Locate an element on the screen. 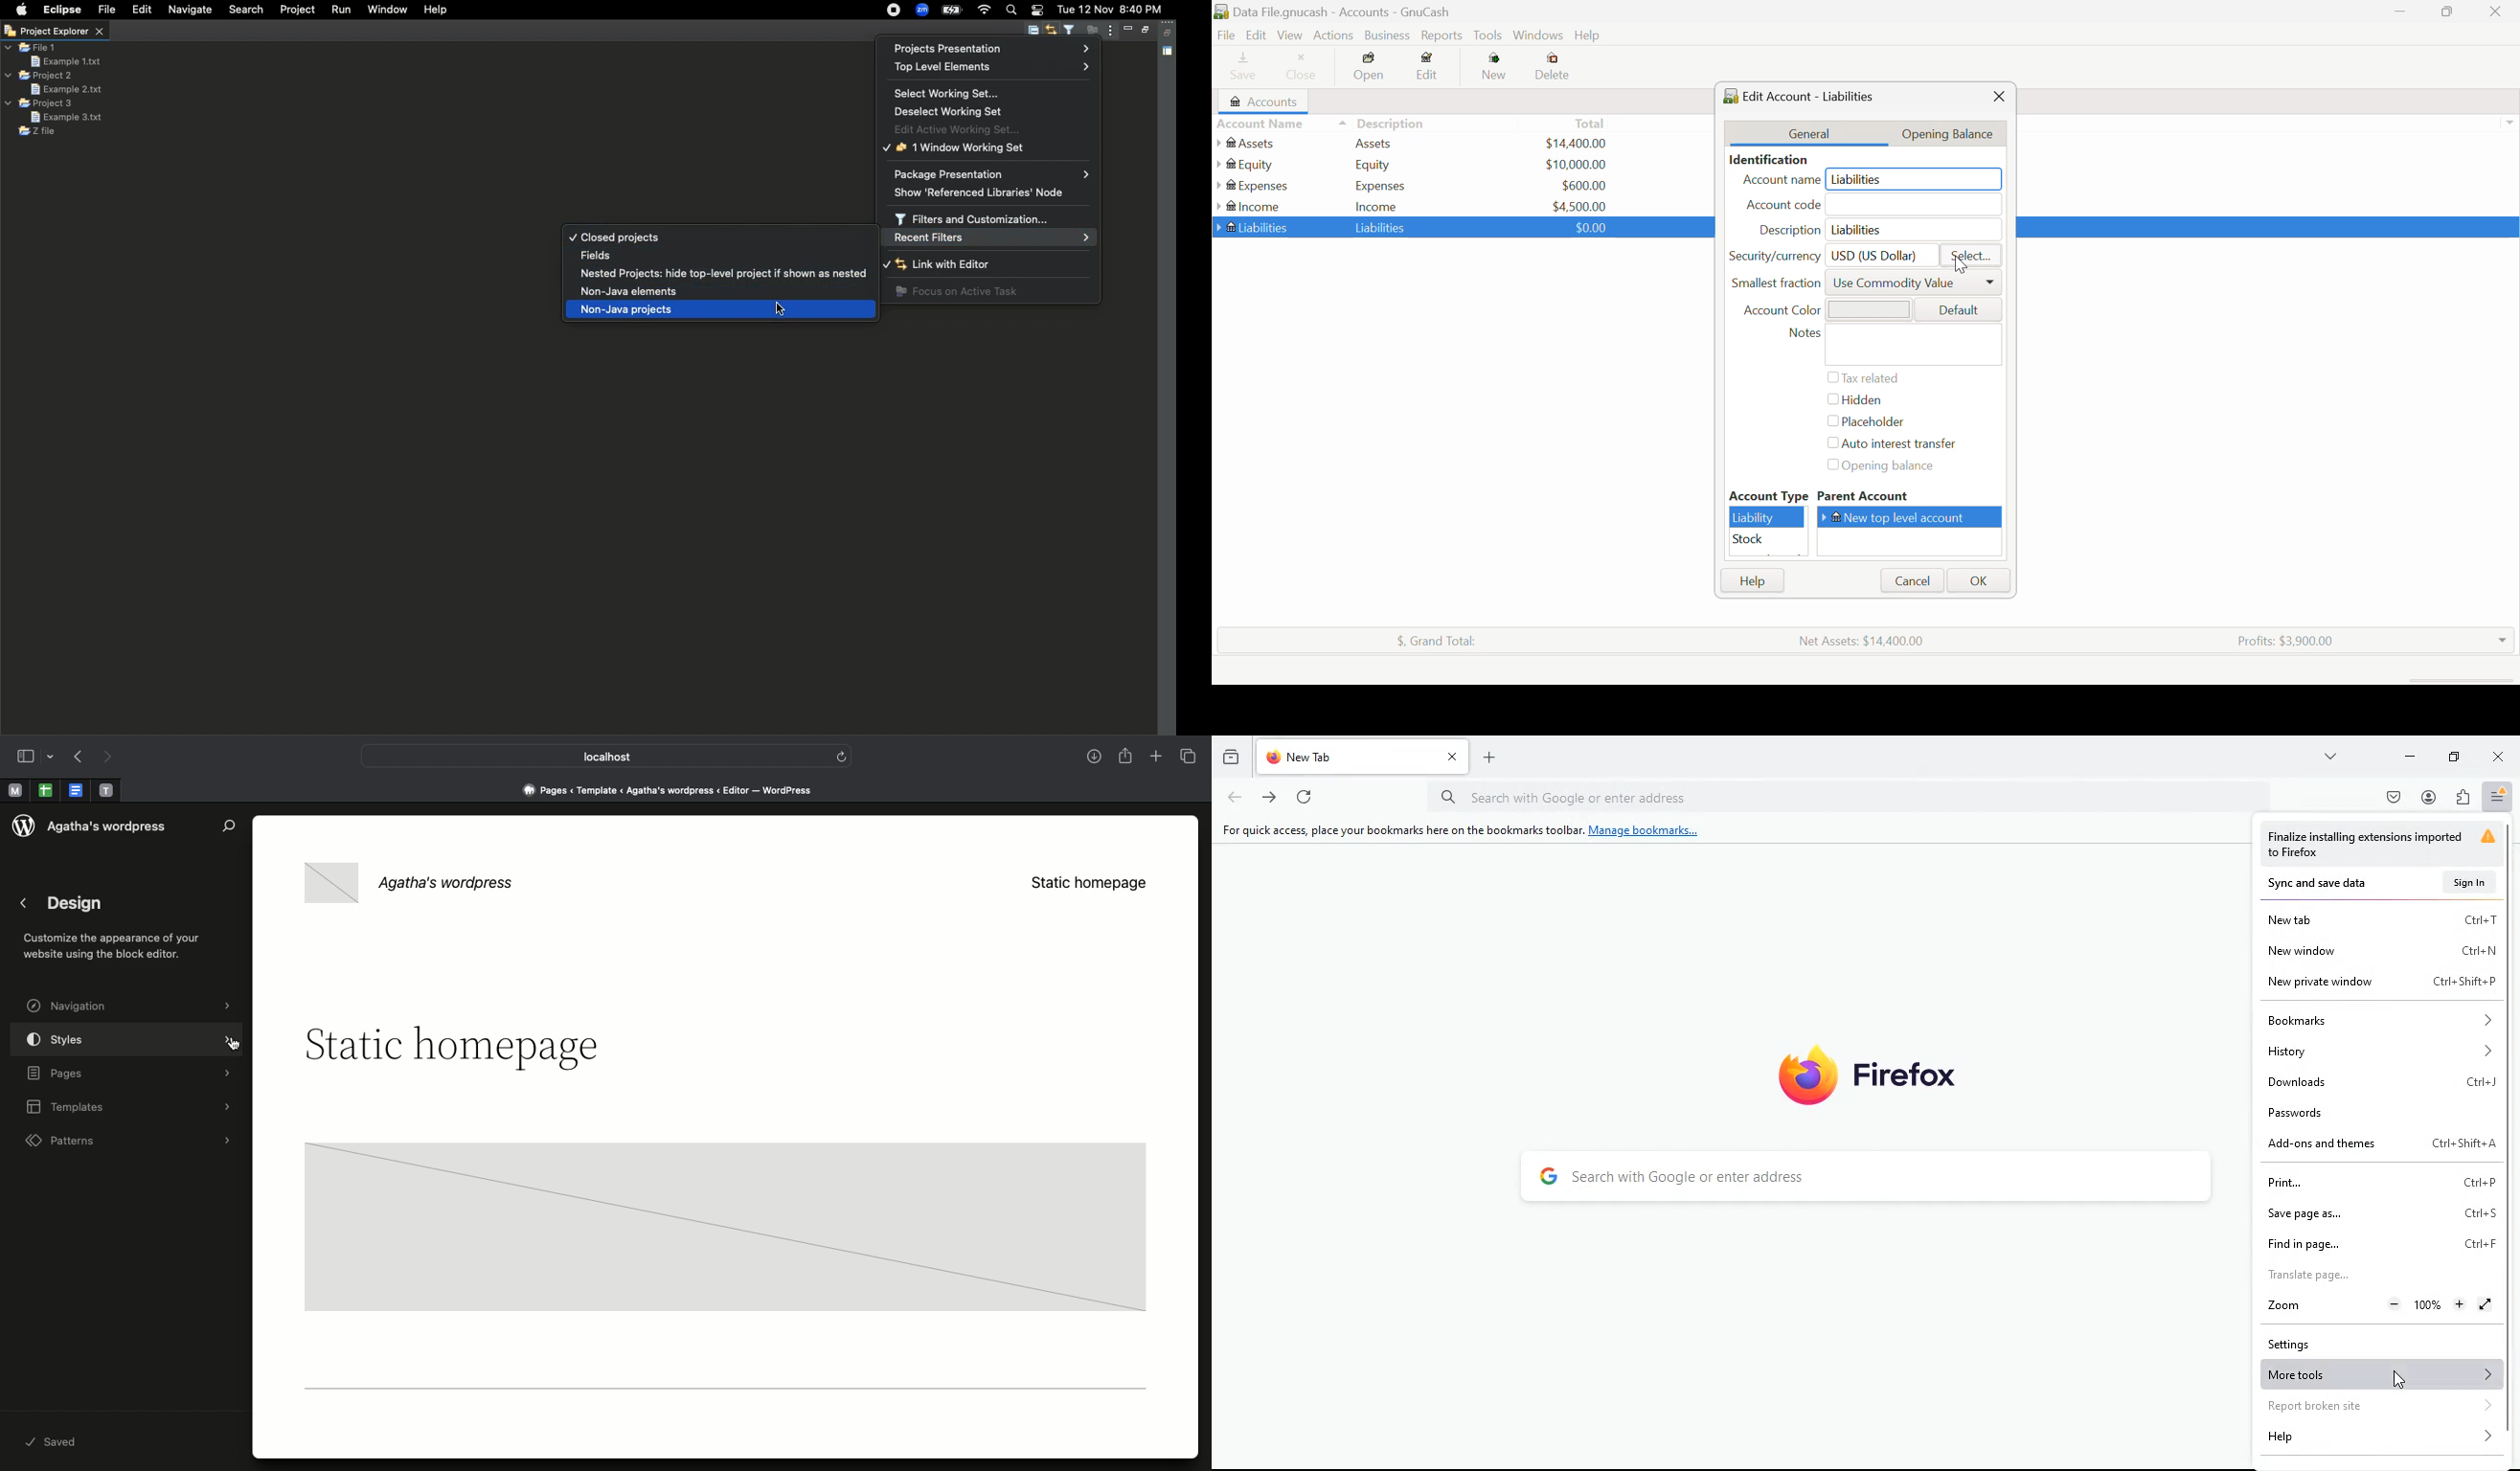 Image resolution: width=2520 pixels, height=1484 pixels. Shared area is located at coordinates (1170, 52).